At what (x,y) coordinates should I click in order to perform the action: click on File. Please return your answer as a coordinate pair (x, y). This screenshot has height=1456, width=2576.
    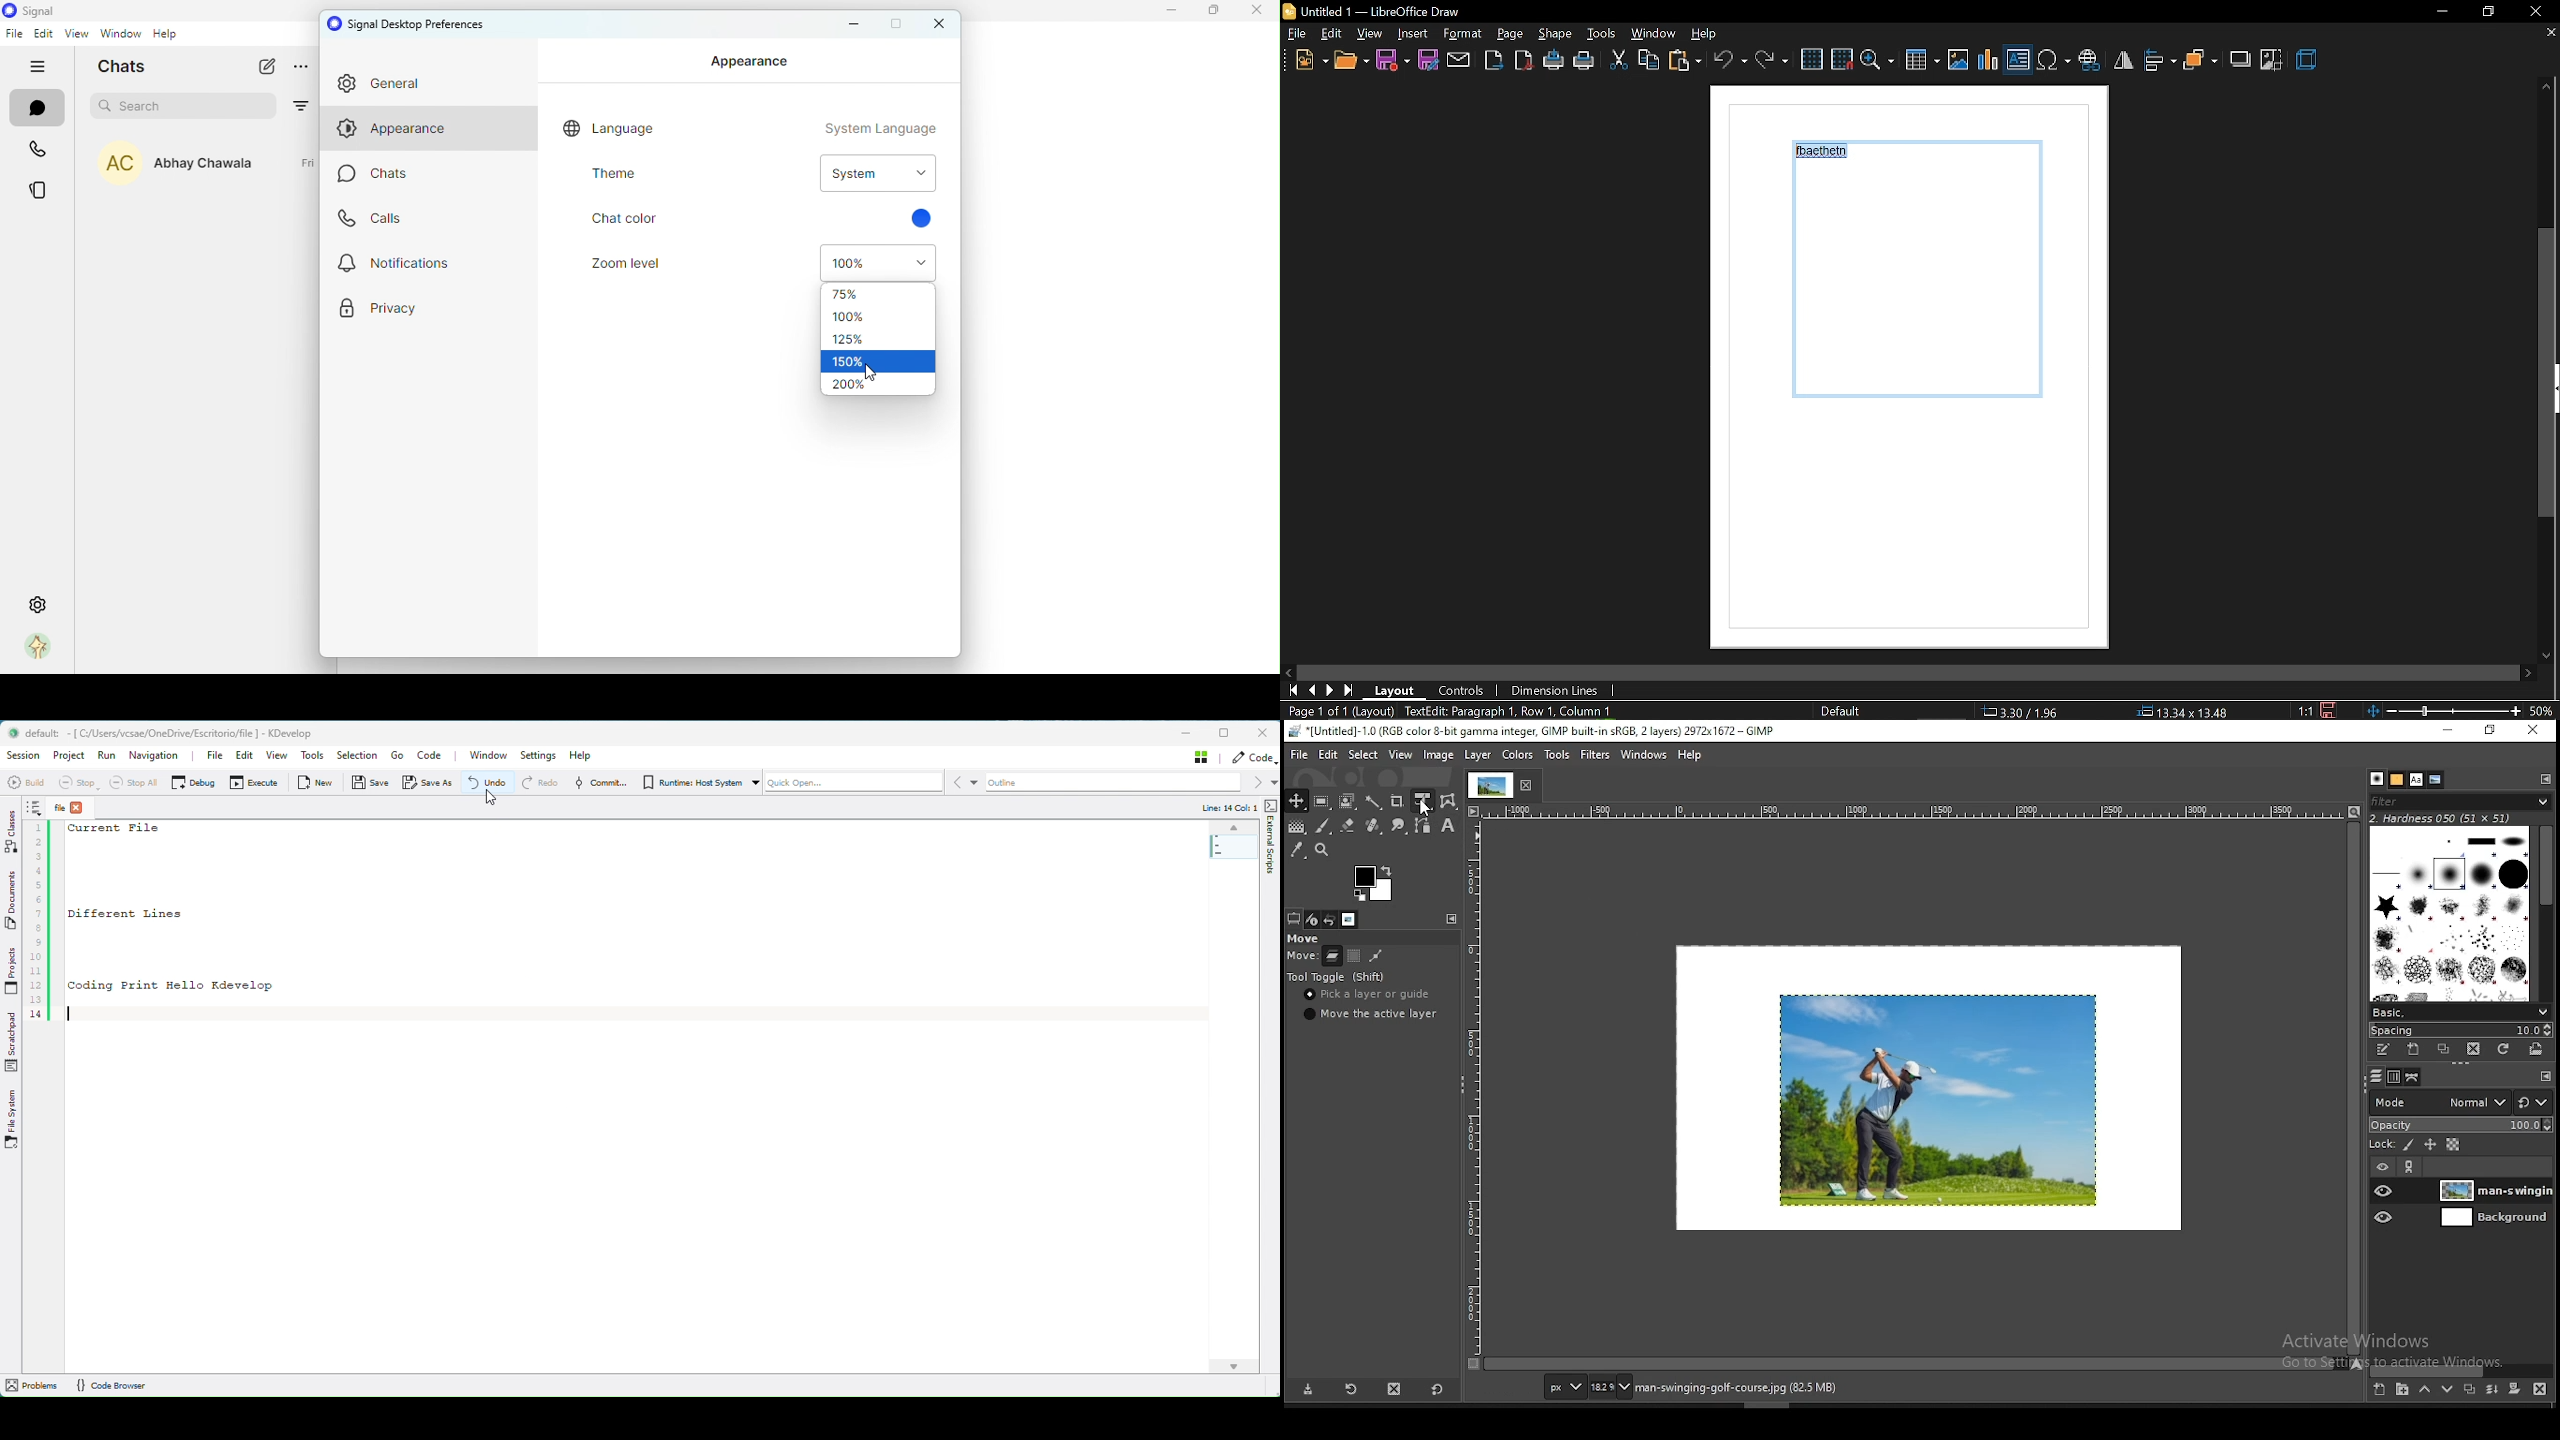
    Looking at the image, I should click on (214, 757).